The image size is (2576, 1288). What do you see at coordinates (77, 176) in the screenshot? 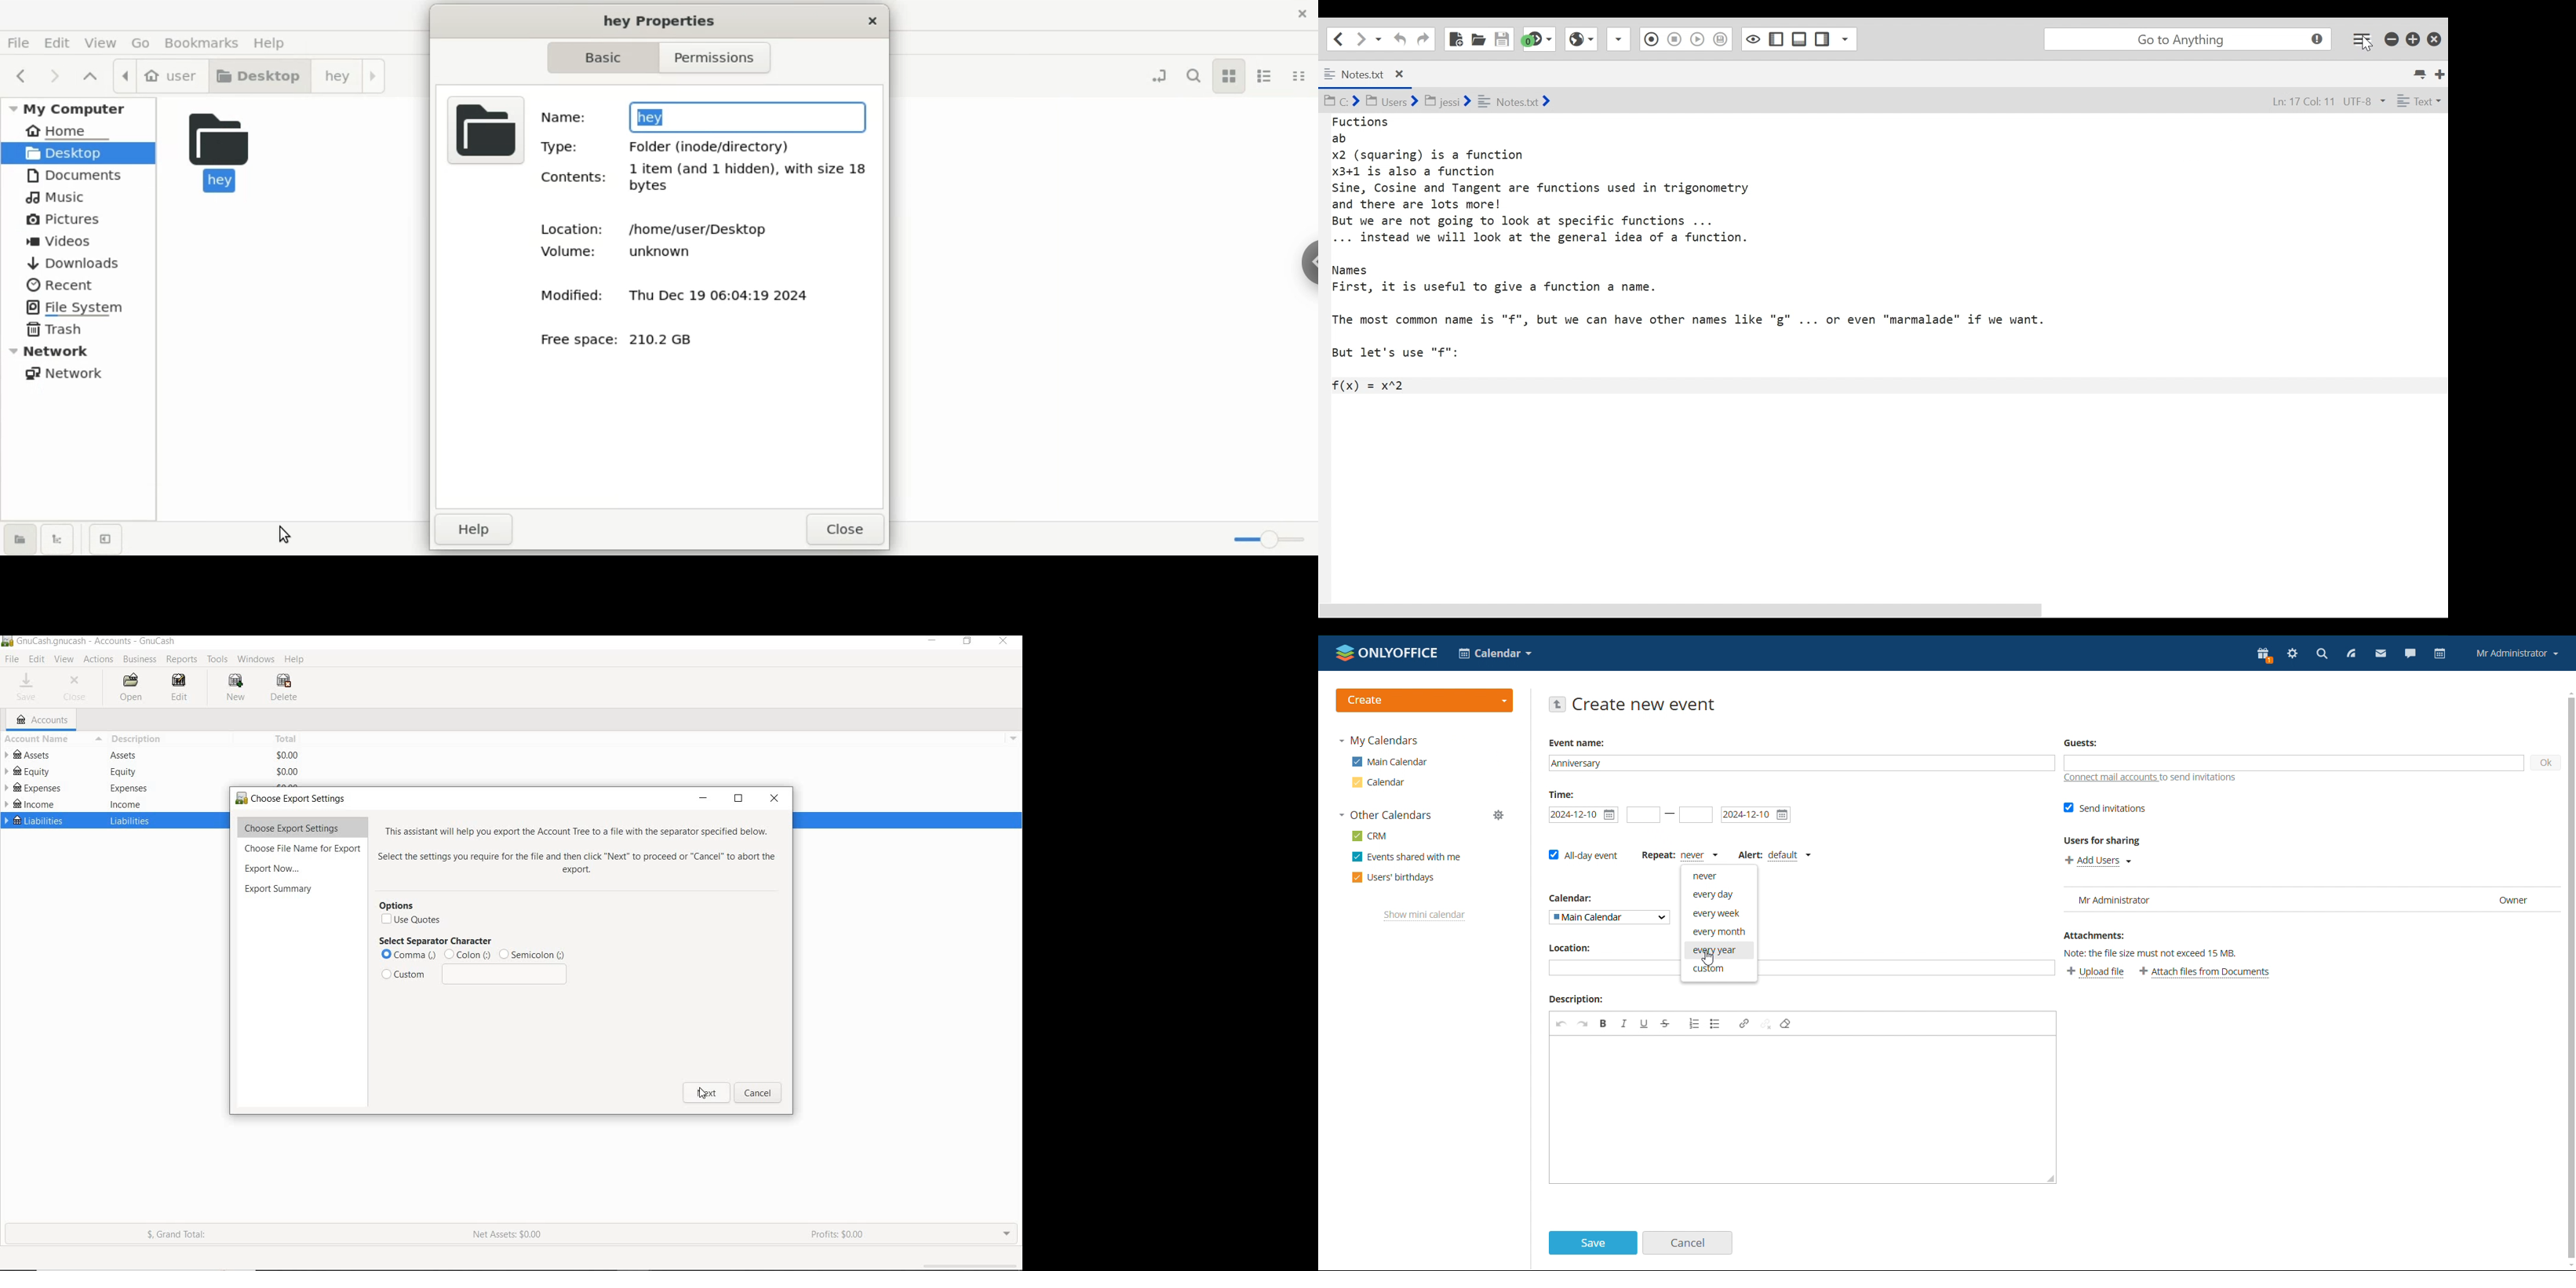
I see `documents` at bounding box center [77, 176].